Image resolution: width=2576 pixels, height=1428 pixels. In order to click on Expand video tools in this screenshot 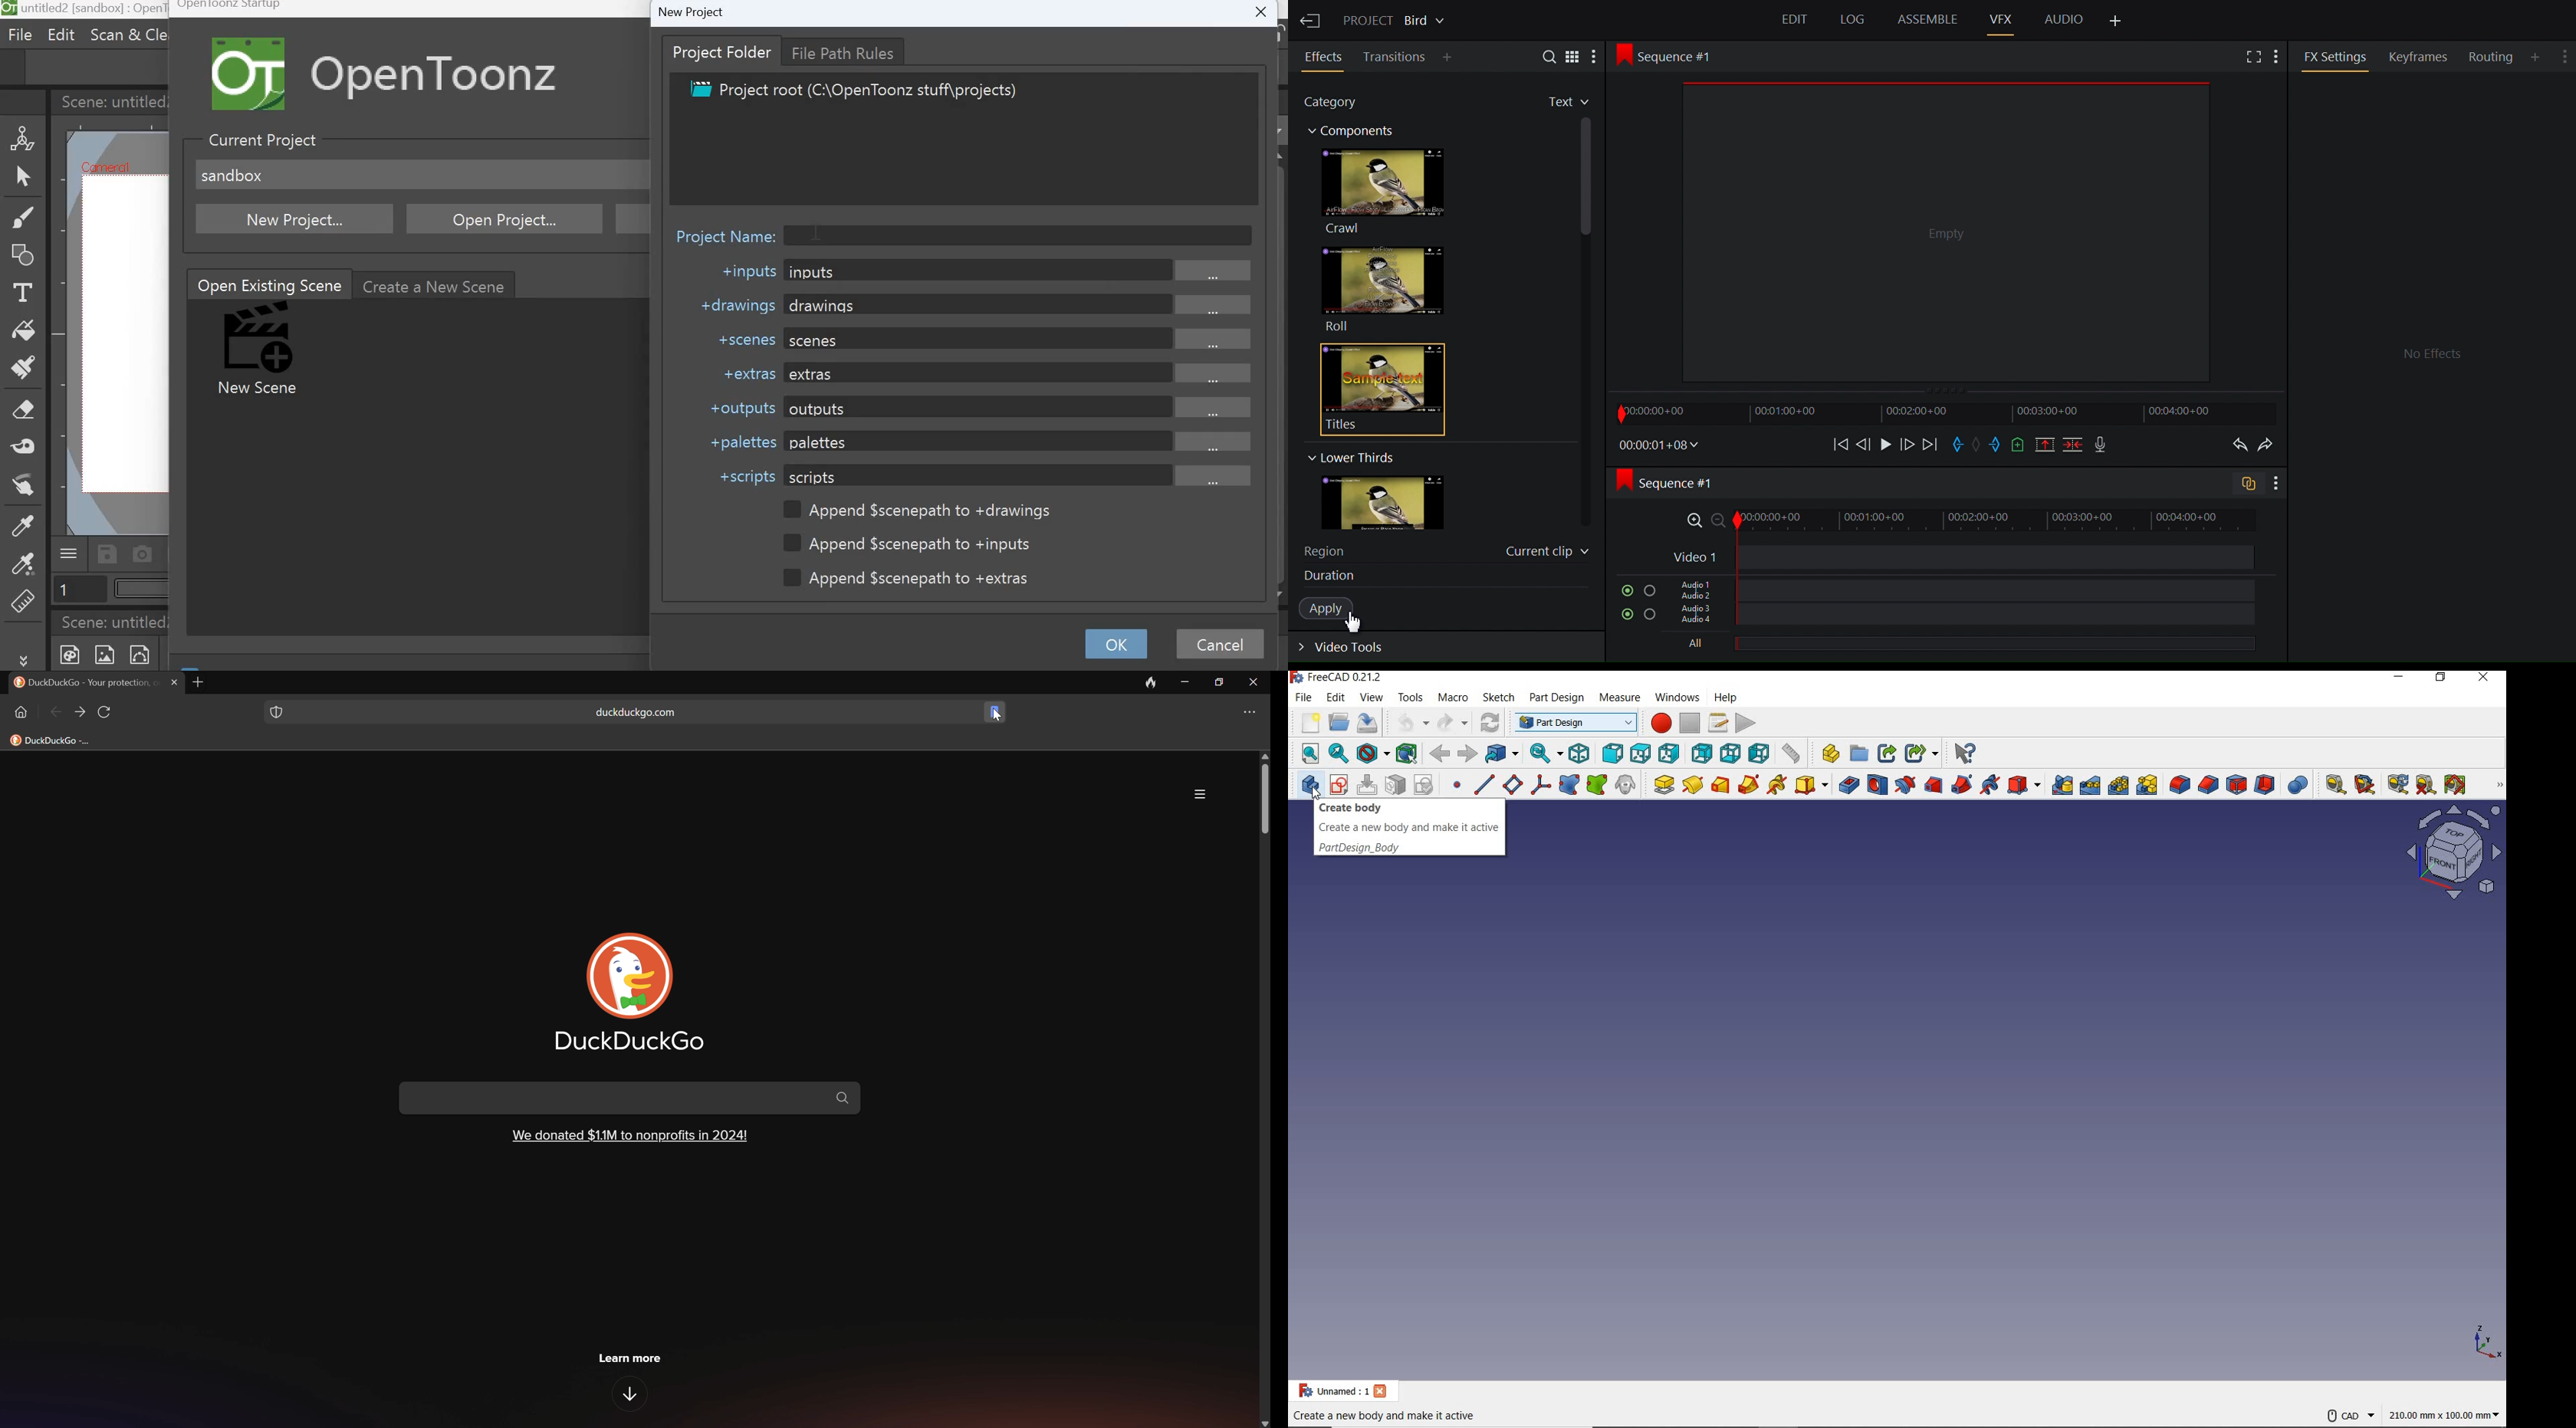, I will do `click(1350, 650)`.